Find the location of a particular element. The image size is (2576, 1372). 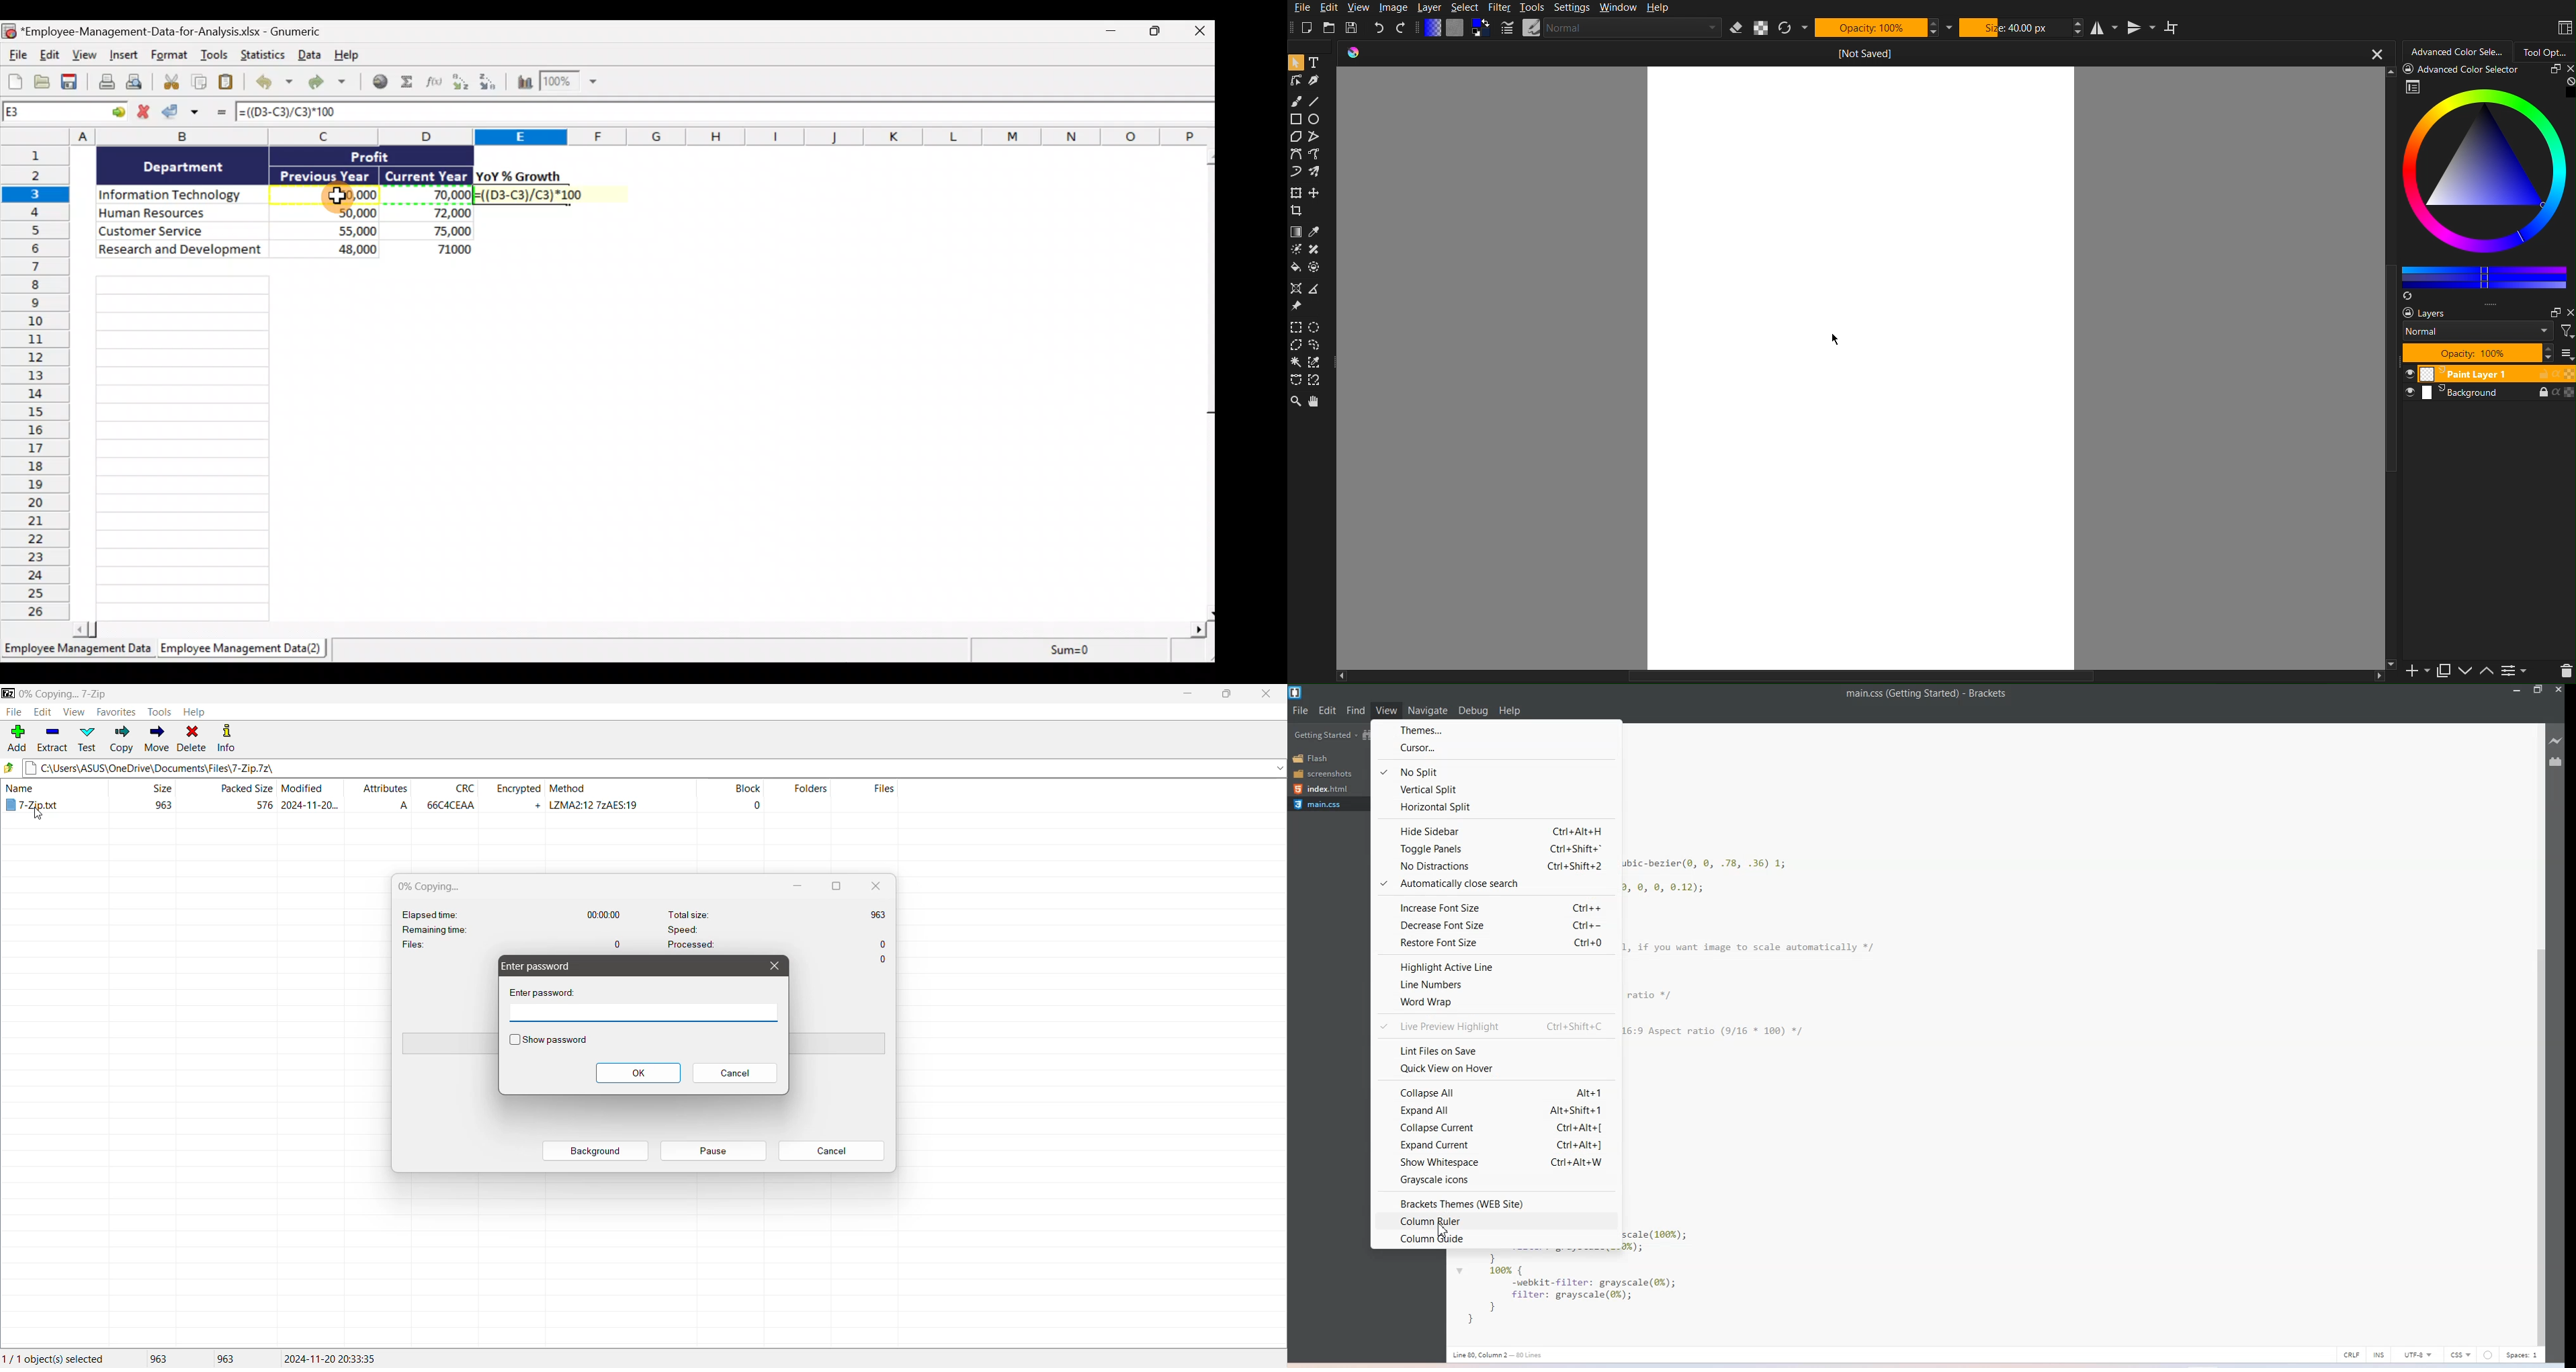

Advanced Color Selector is located at coordinates (2457, 50).